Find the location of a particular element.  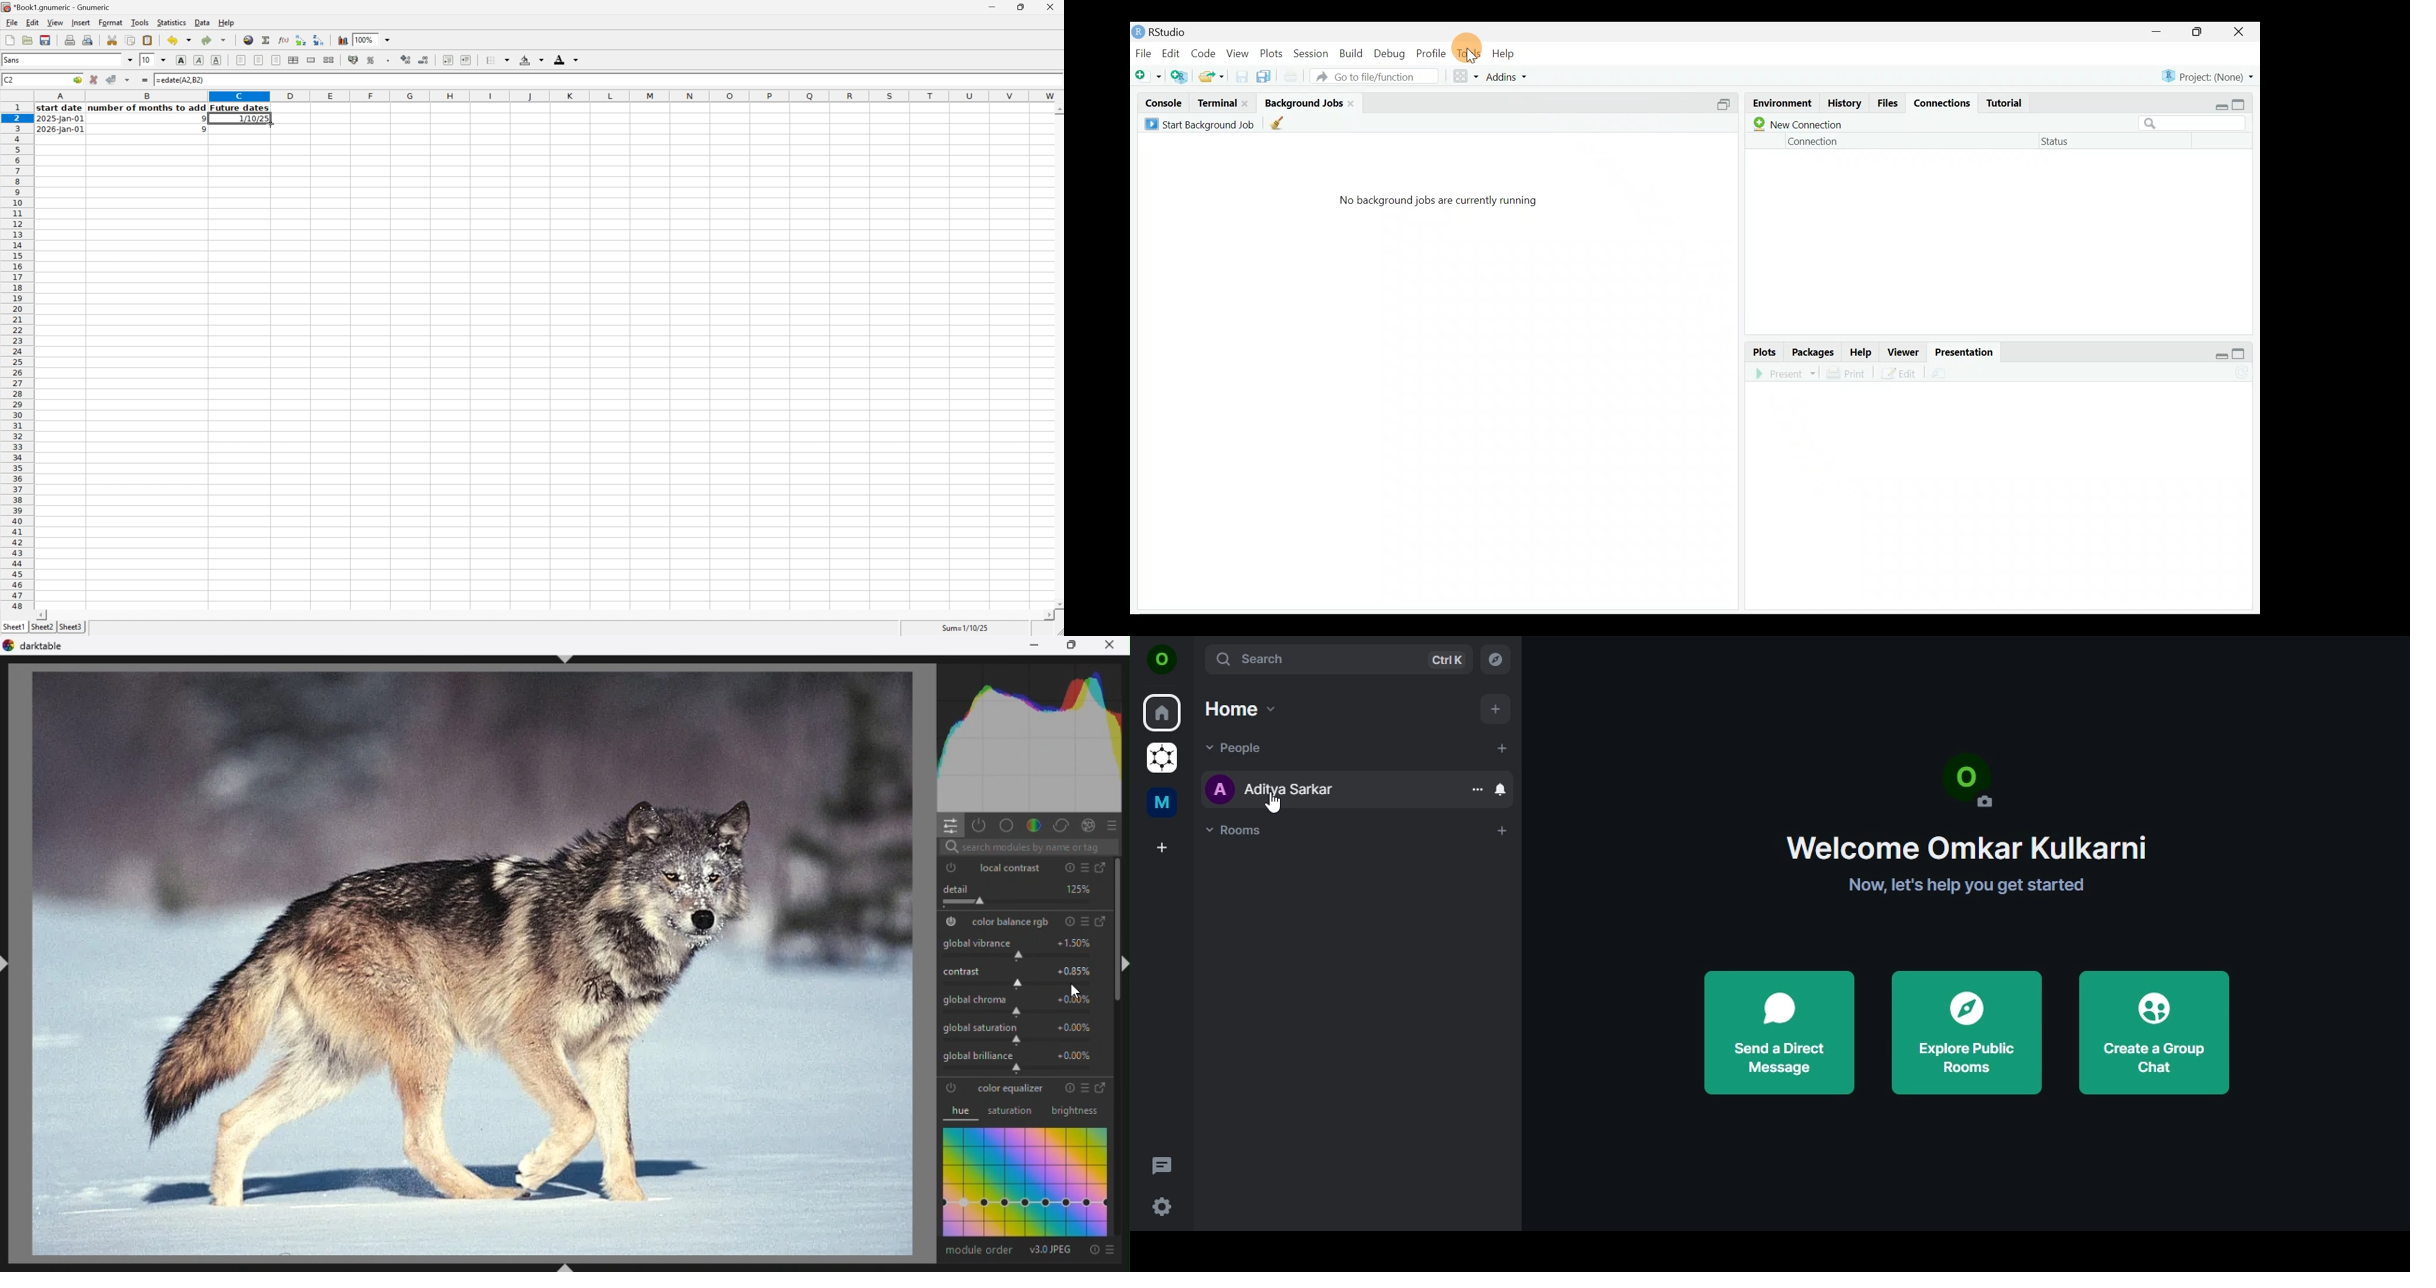

Presentation is located at coordinates (1960, 350).